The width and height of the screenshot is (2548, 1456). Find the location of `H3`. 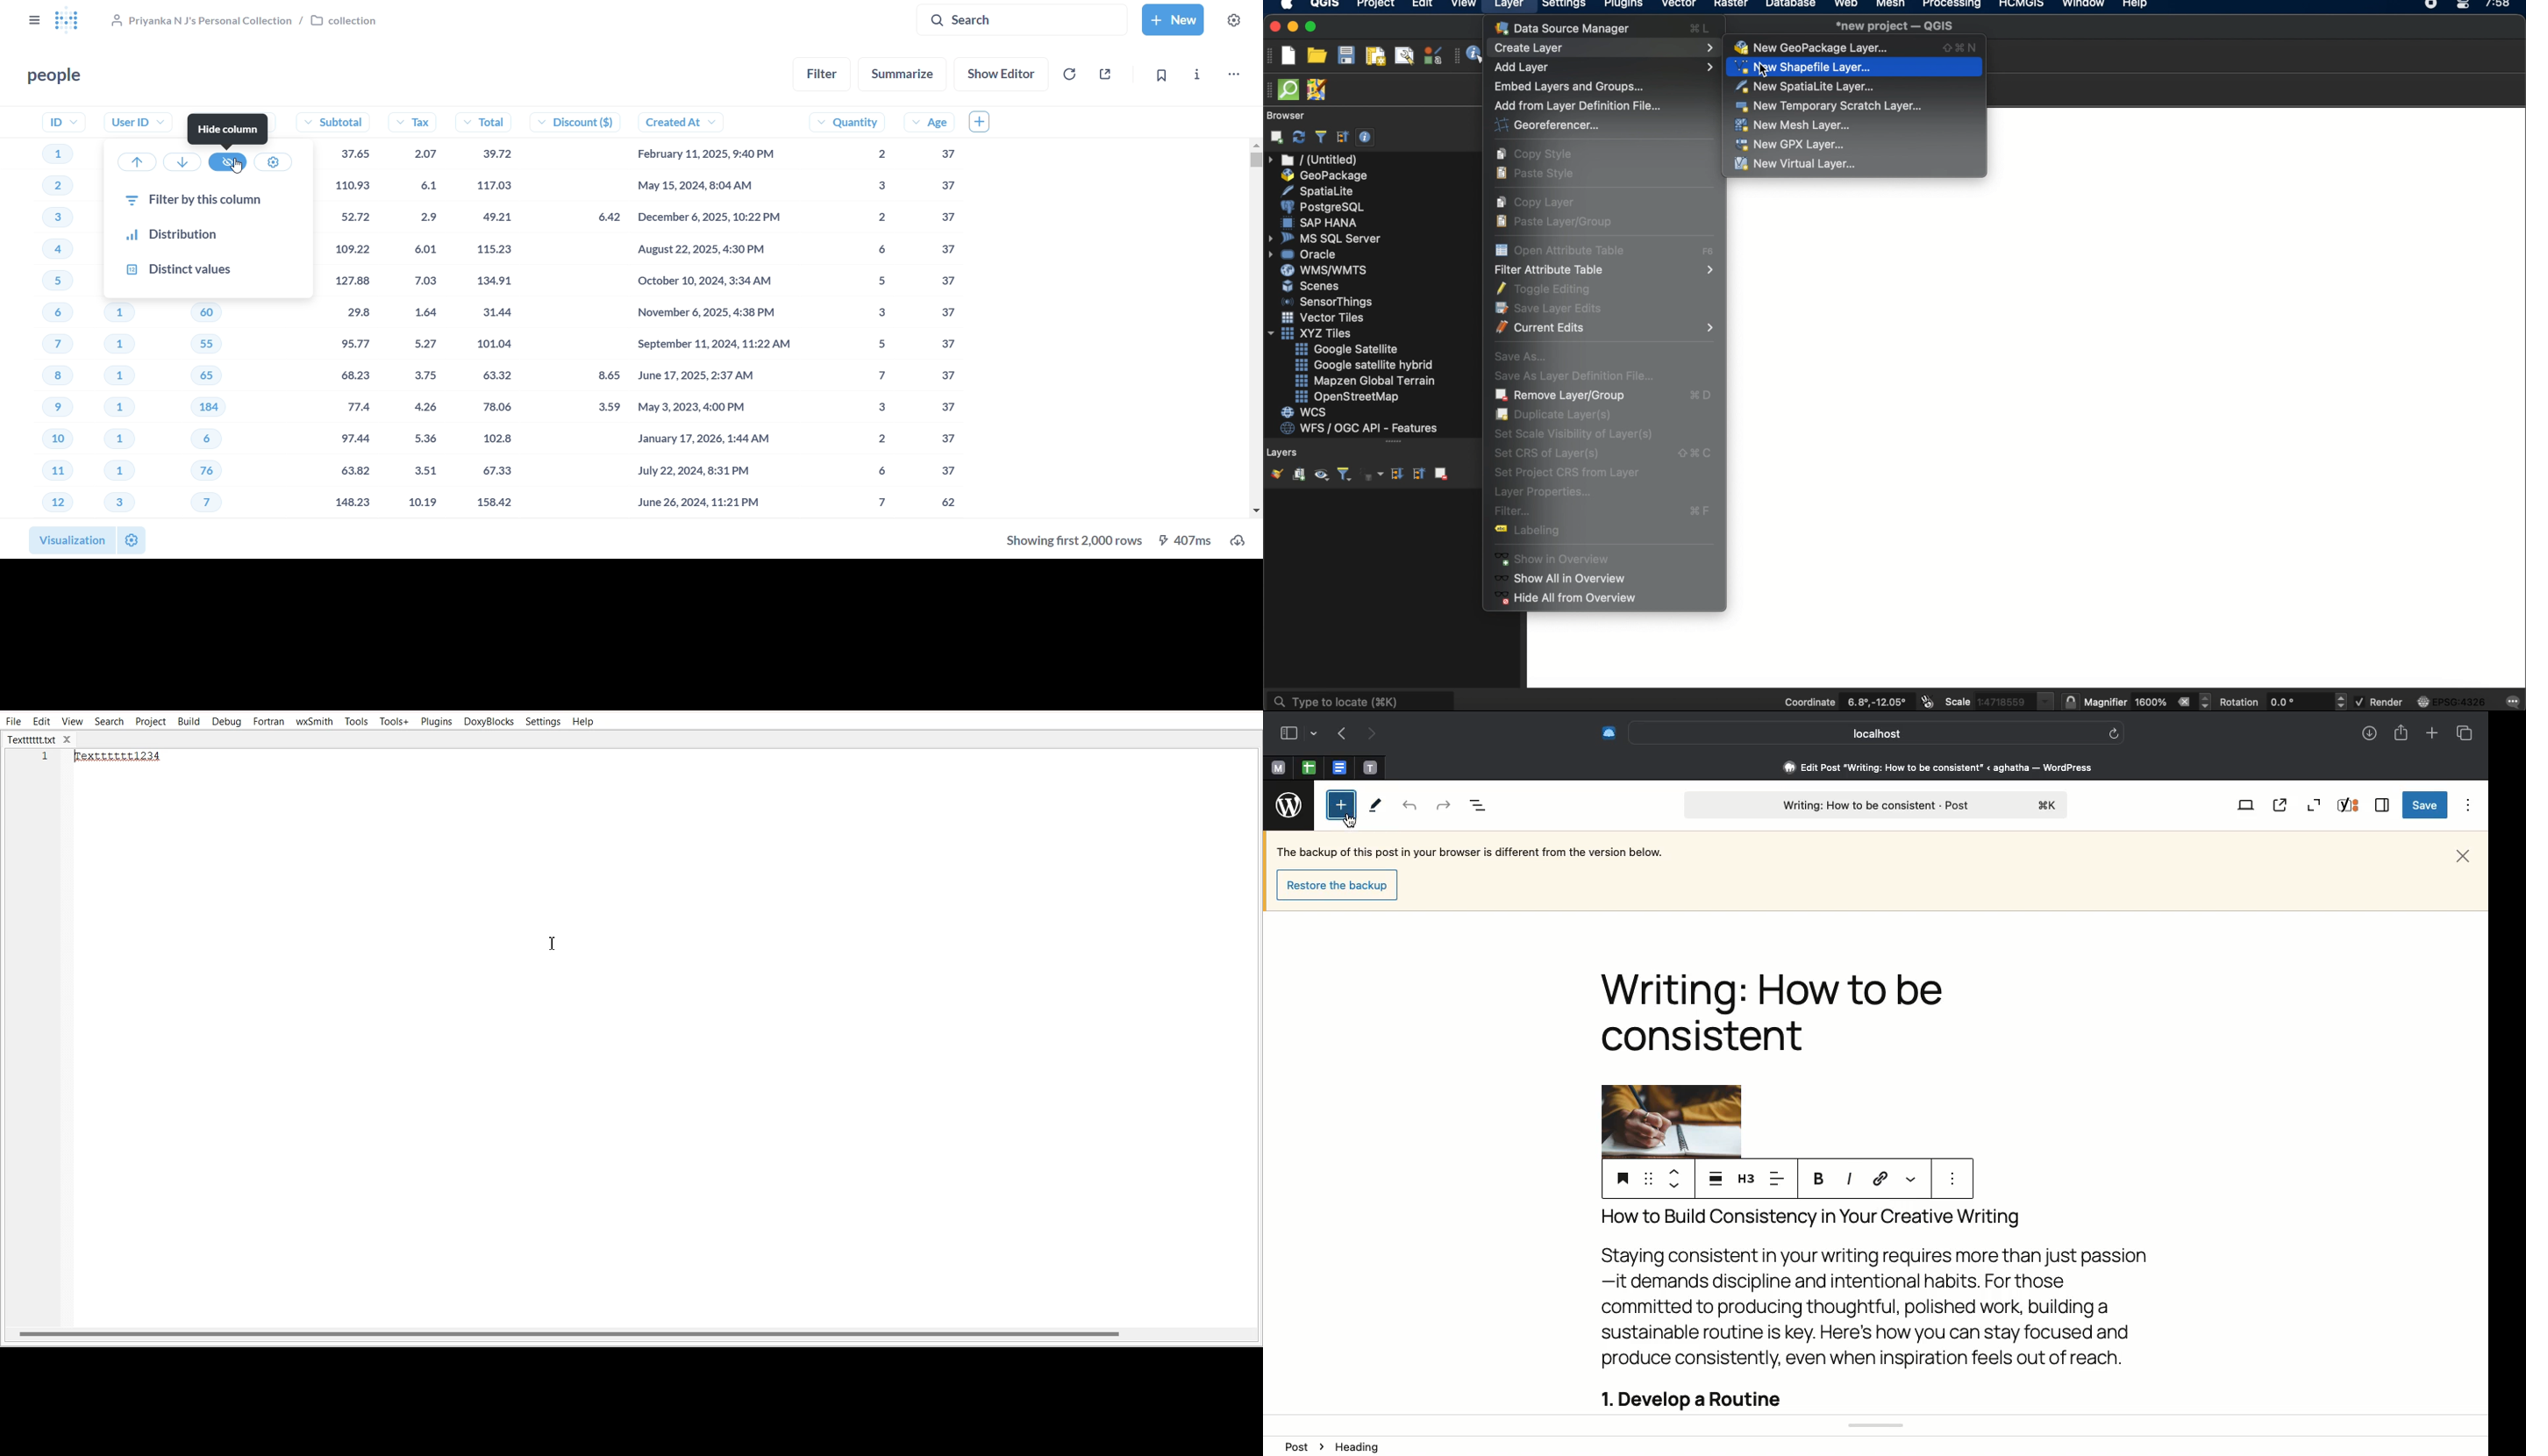

H3 is located at coordinates (1747, 1179).